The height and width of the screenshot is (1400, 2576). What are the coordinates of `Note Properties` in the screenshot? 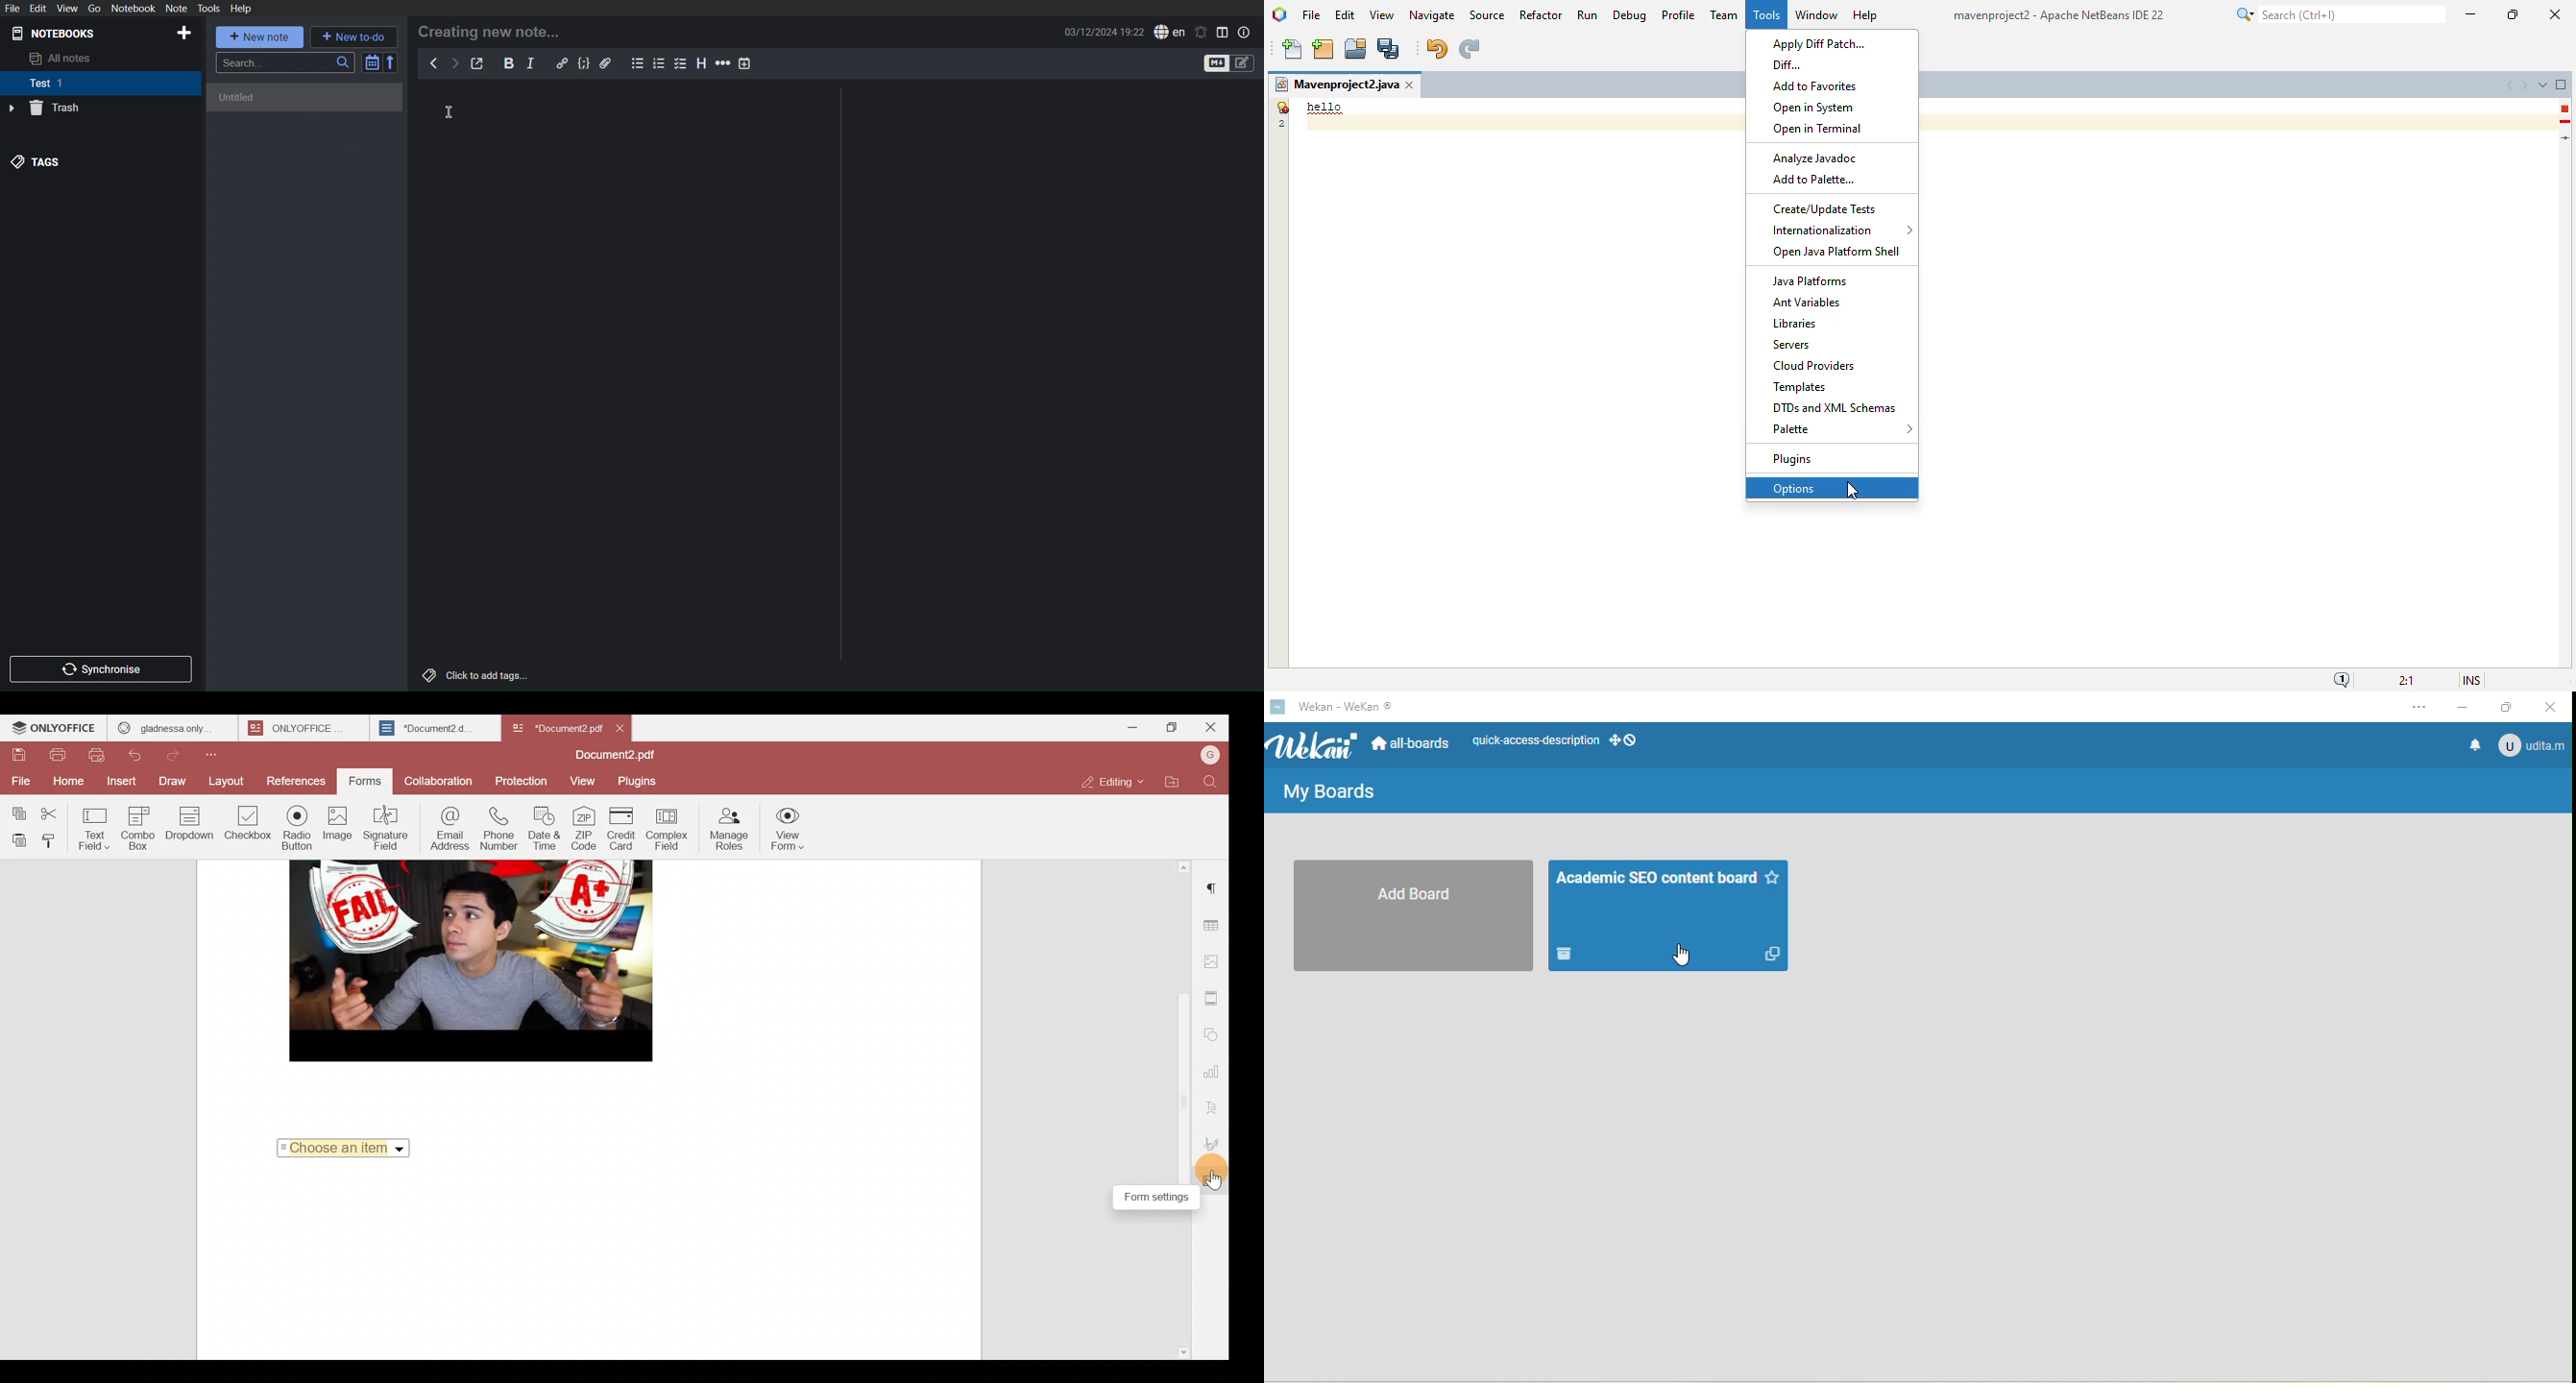 It's located at (1244, 32).